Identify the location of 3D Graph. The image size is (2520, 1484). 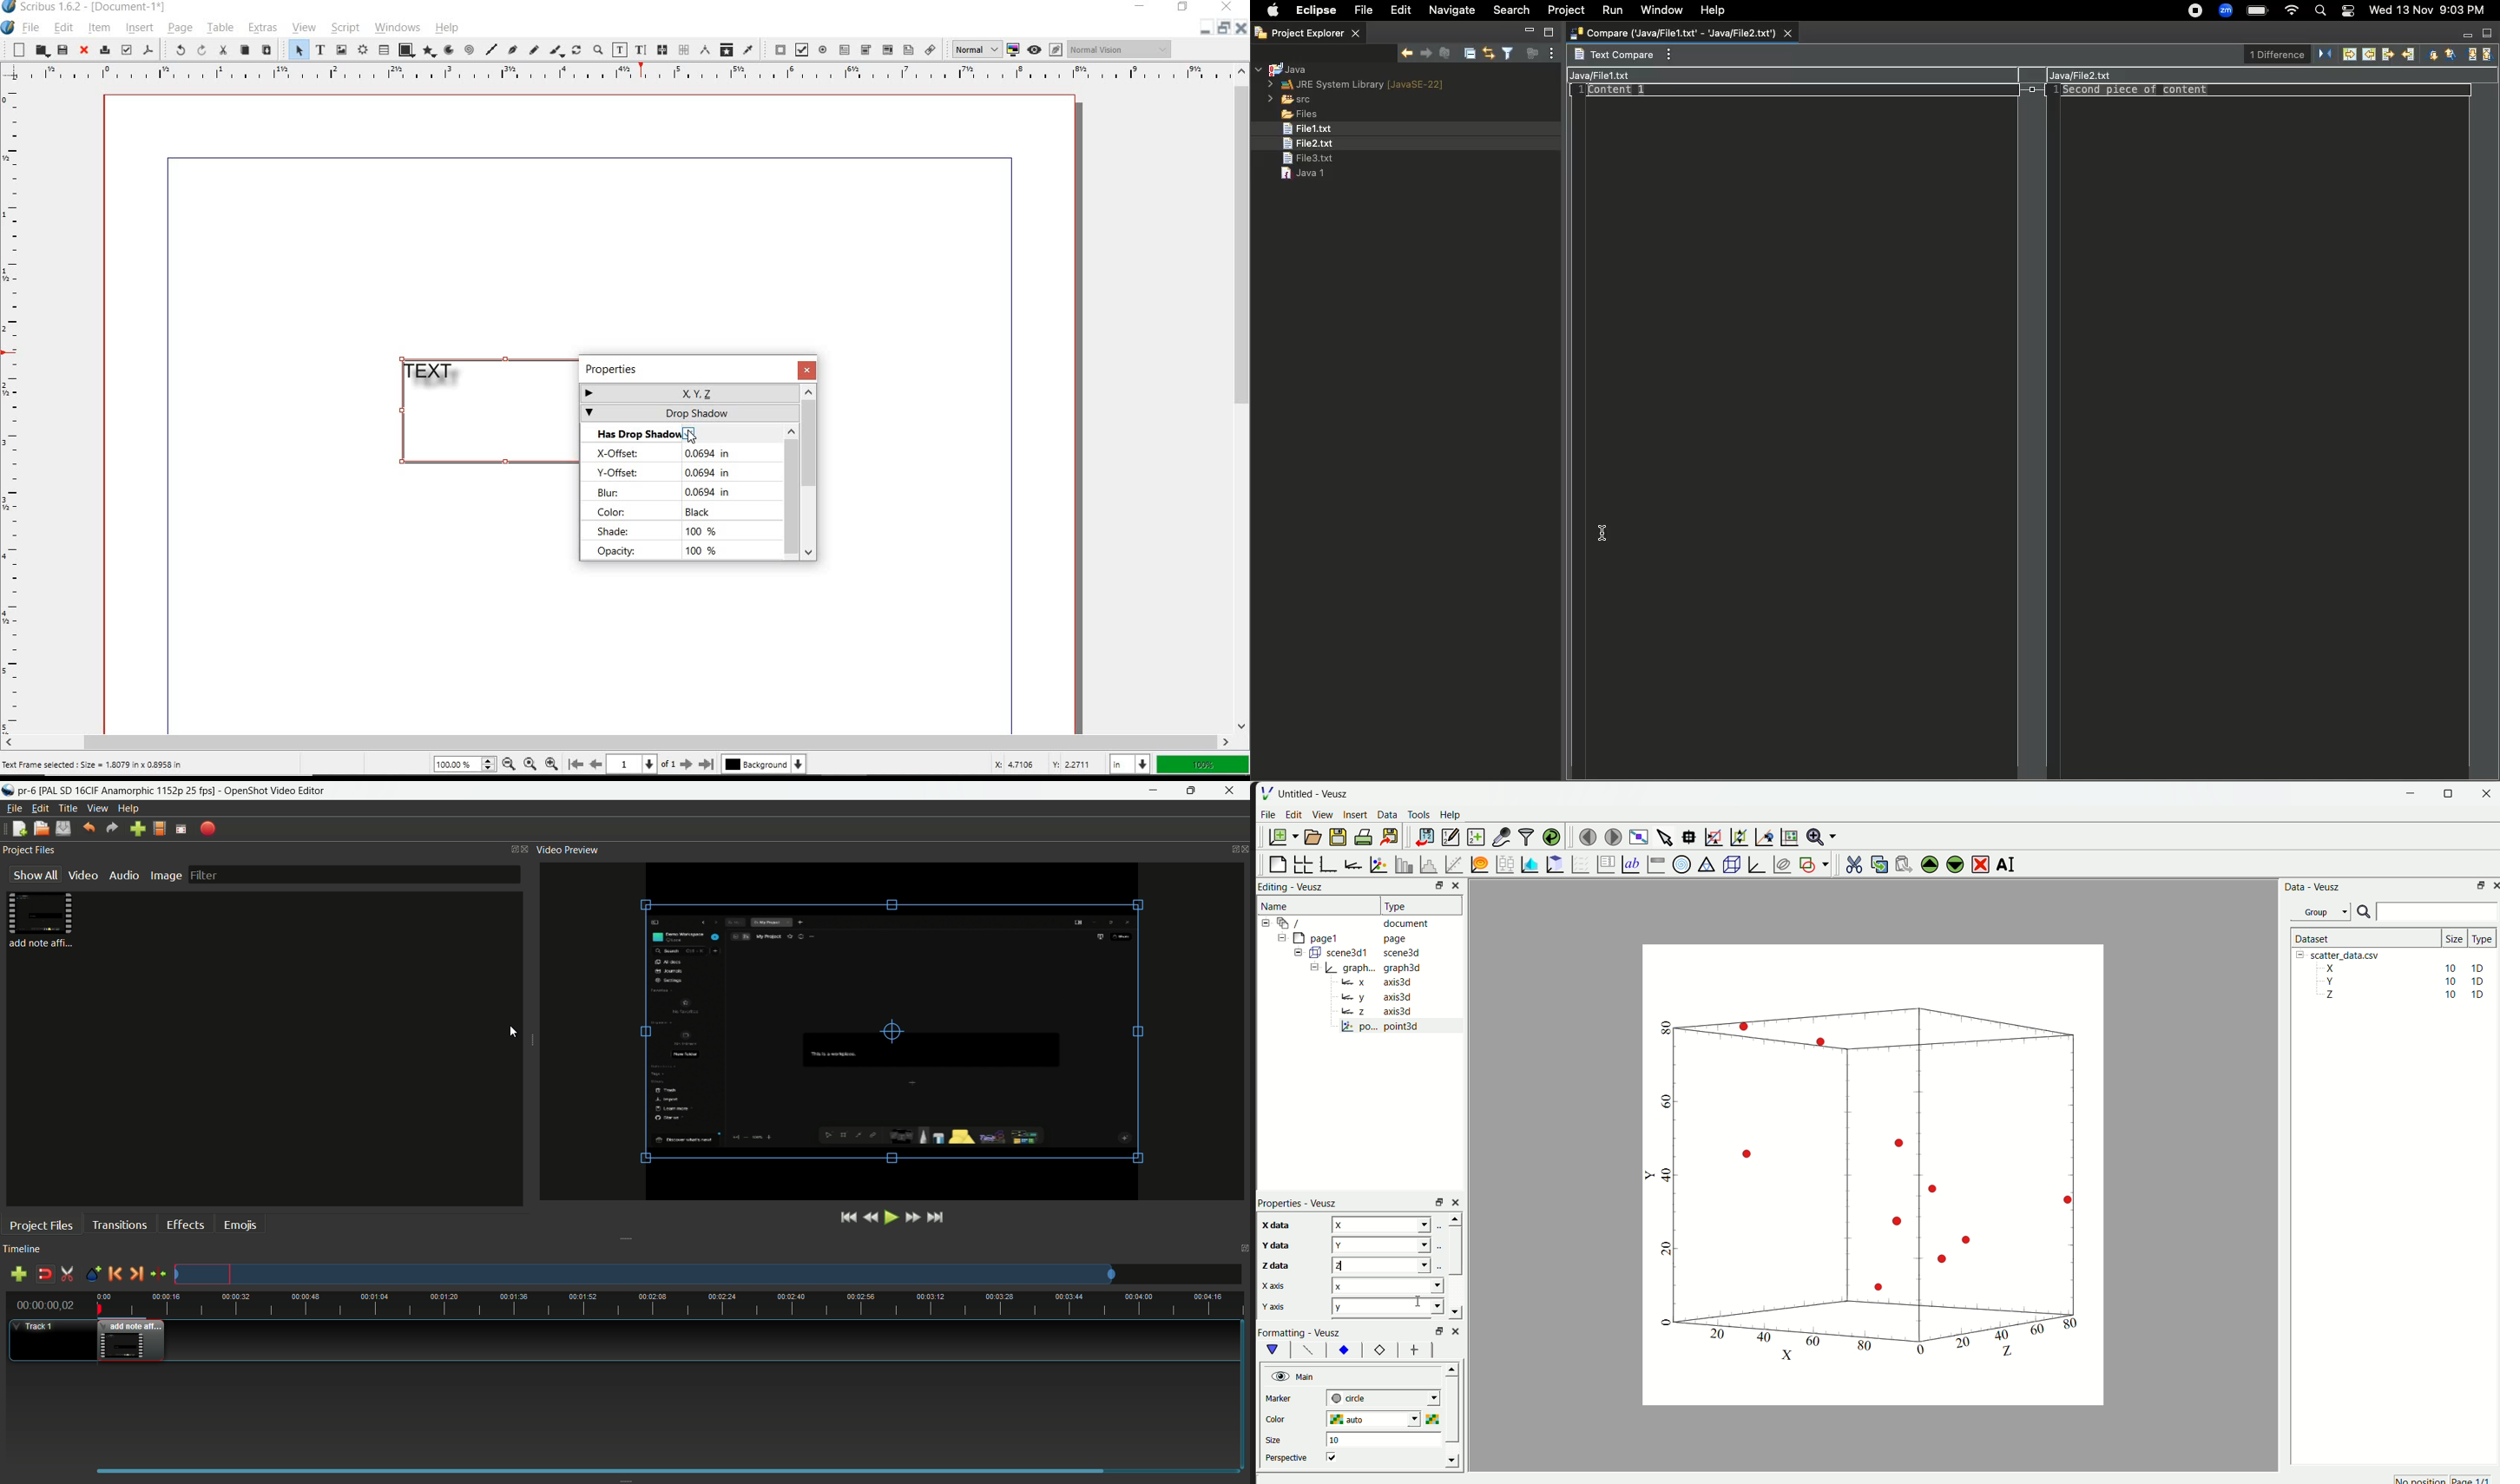
(1754, 864).